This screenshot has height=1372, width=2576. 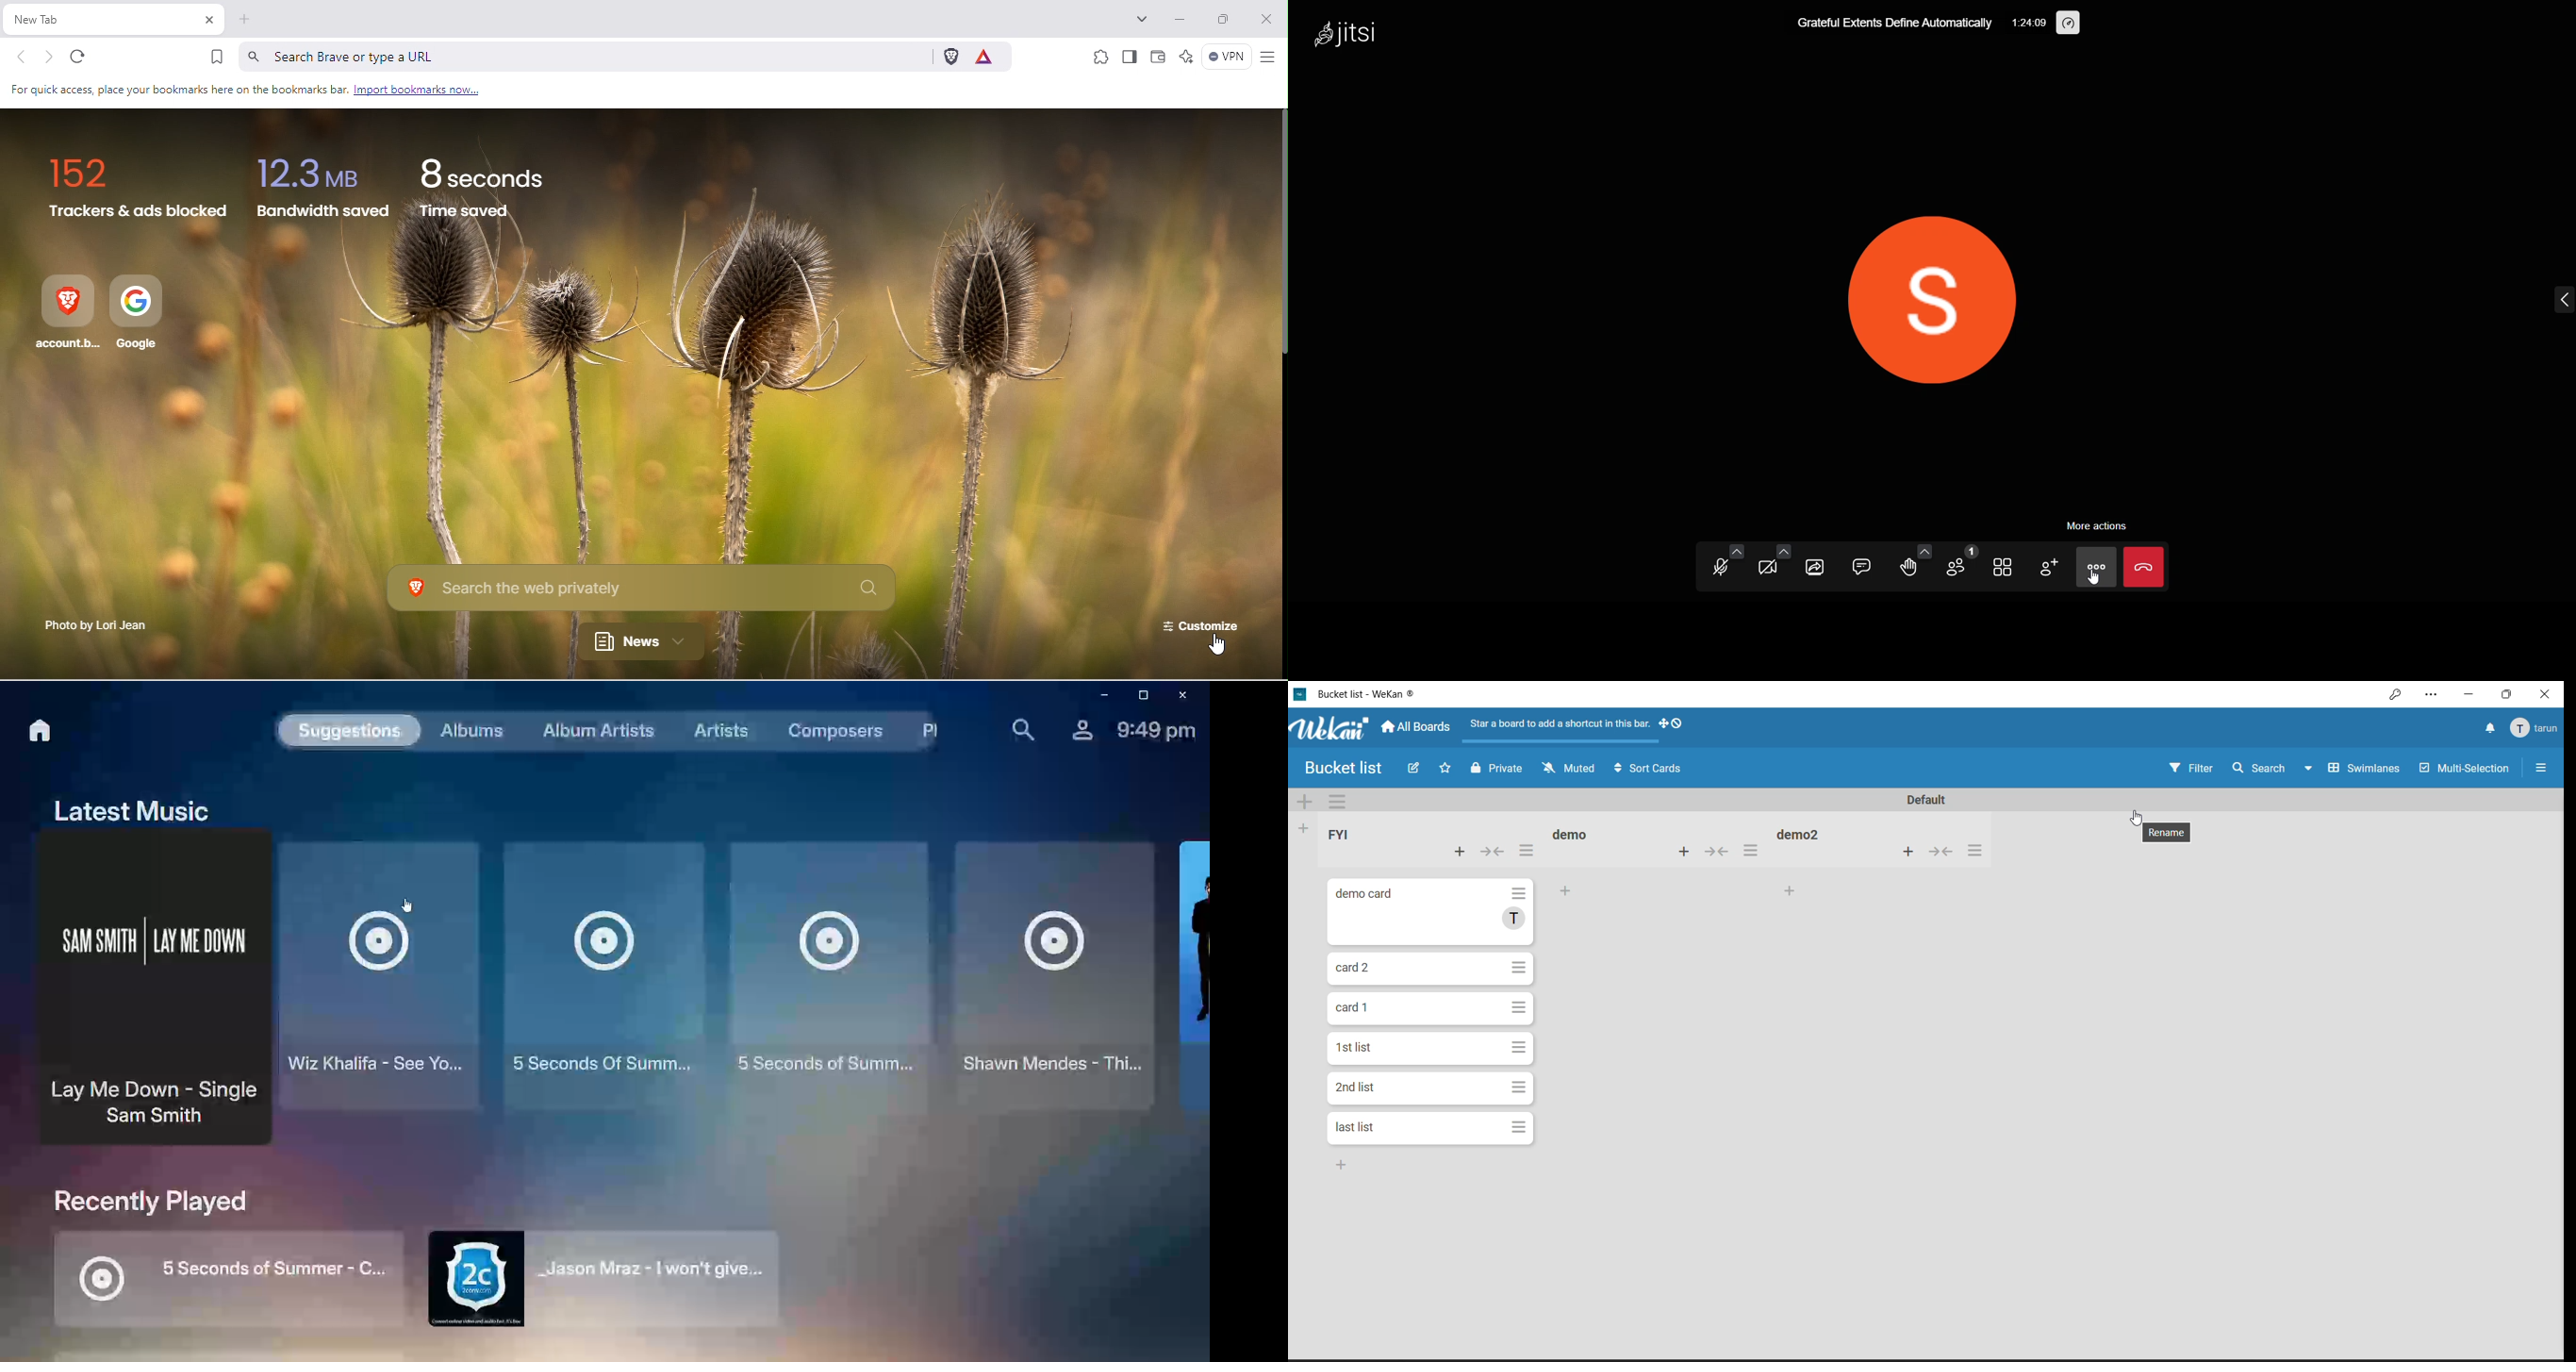 What do you see at coordinates (1925, 549) in the screenshot?
I see `more emoji` at bounding box center [1925, 549].